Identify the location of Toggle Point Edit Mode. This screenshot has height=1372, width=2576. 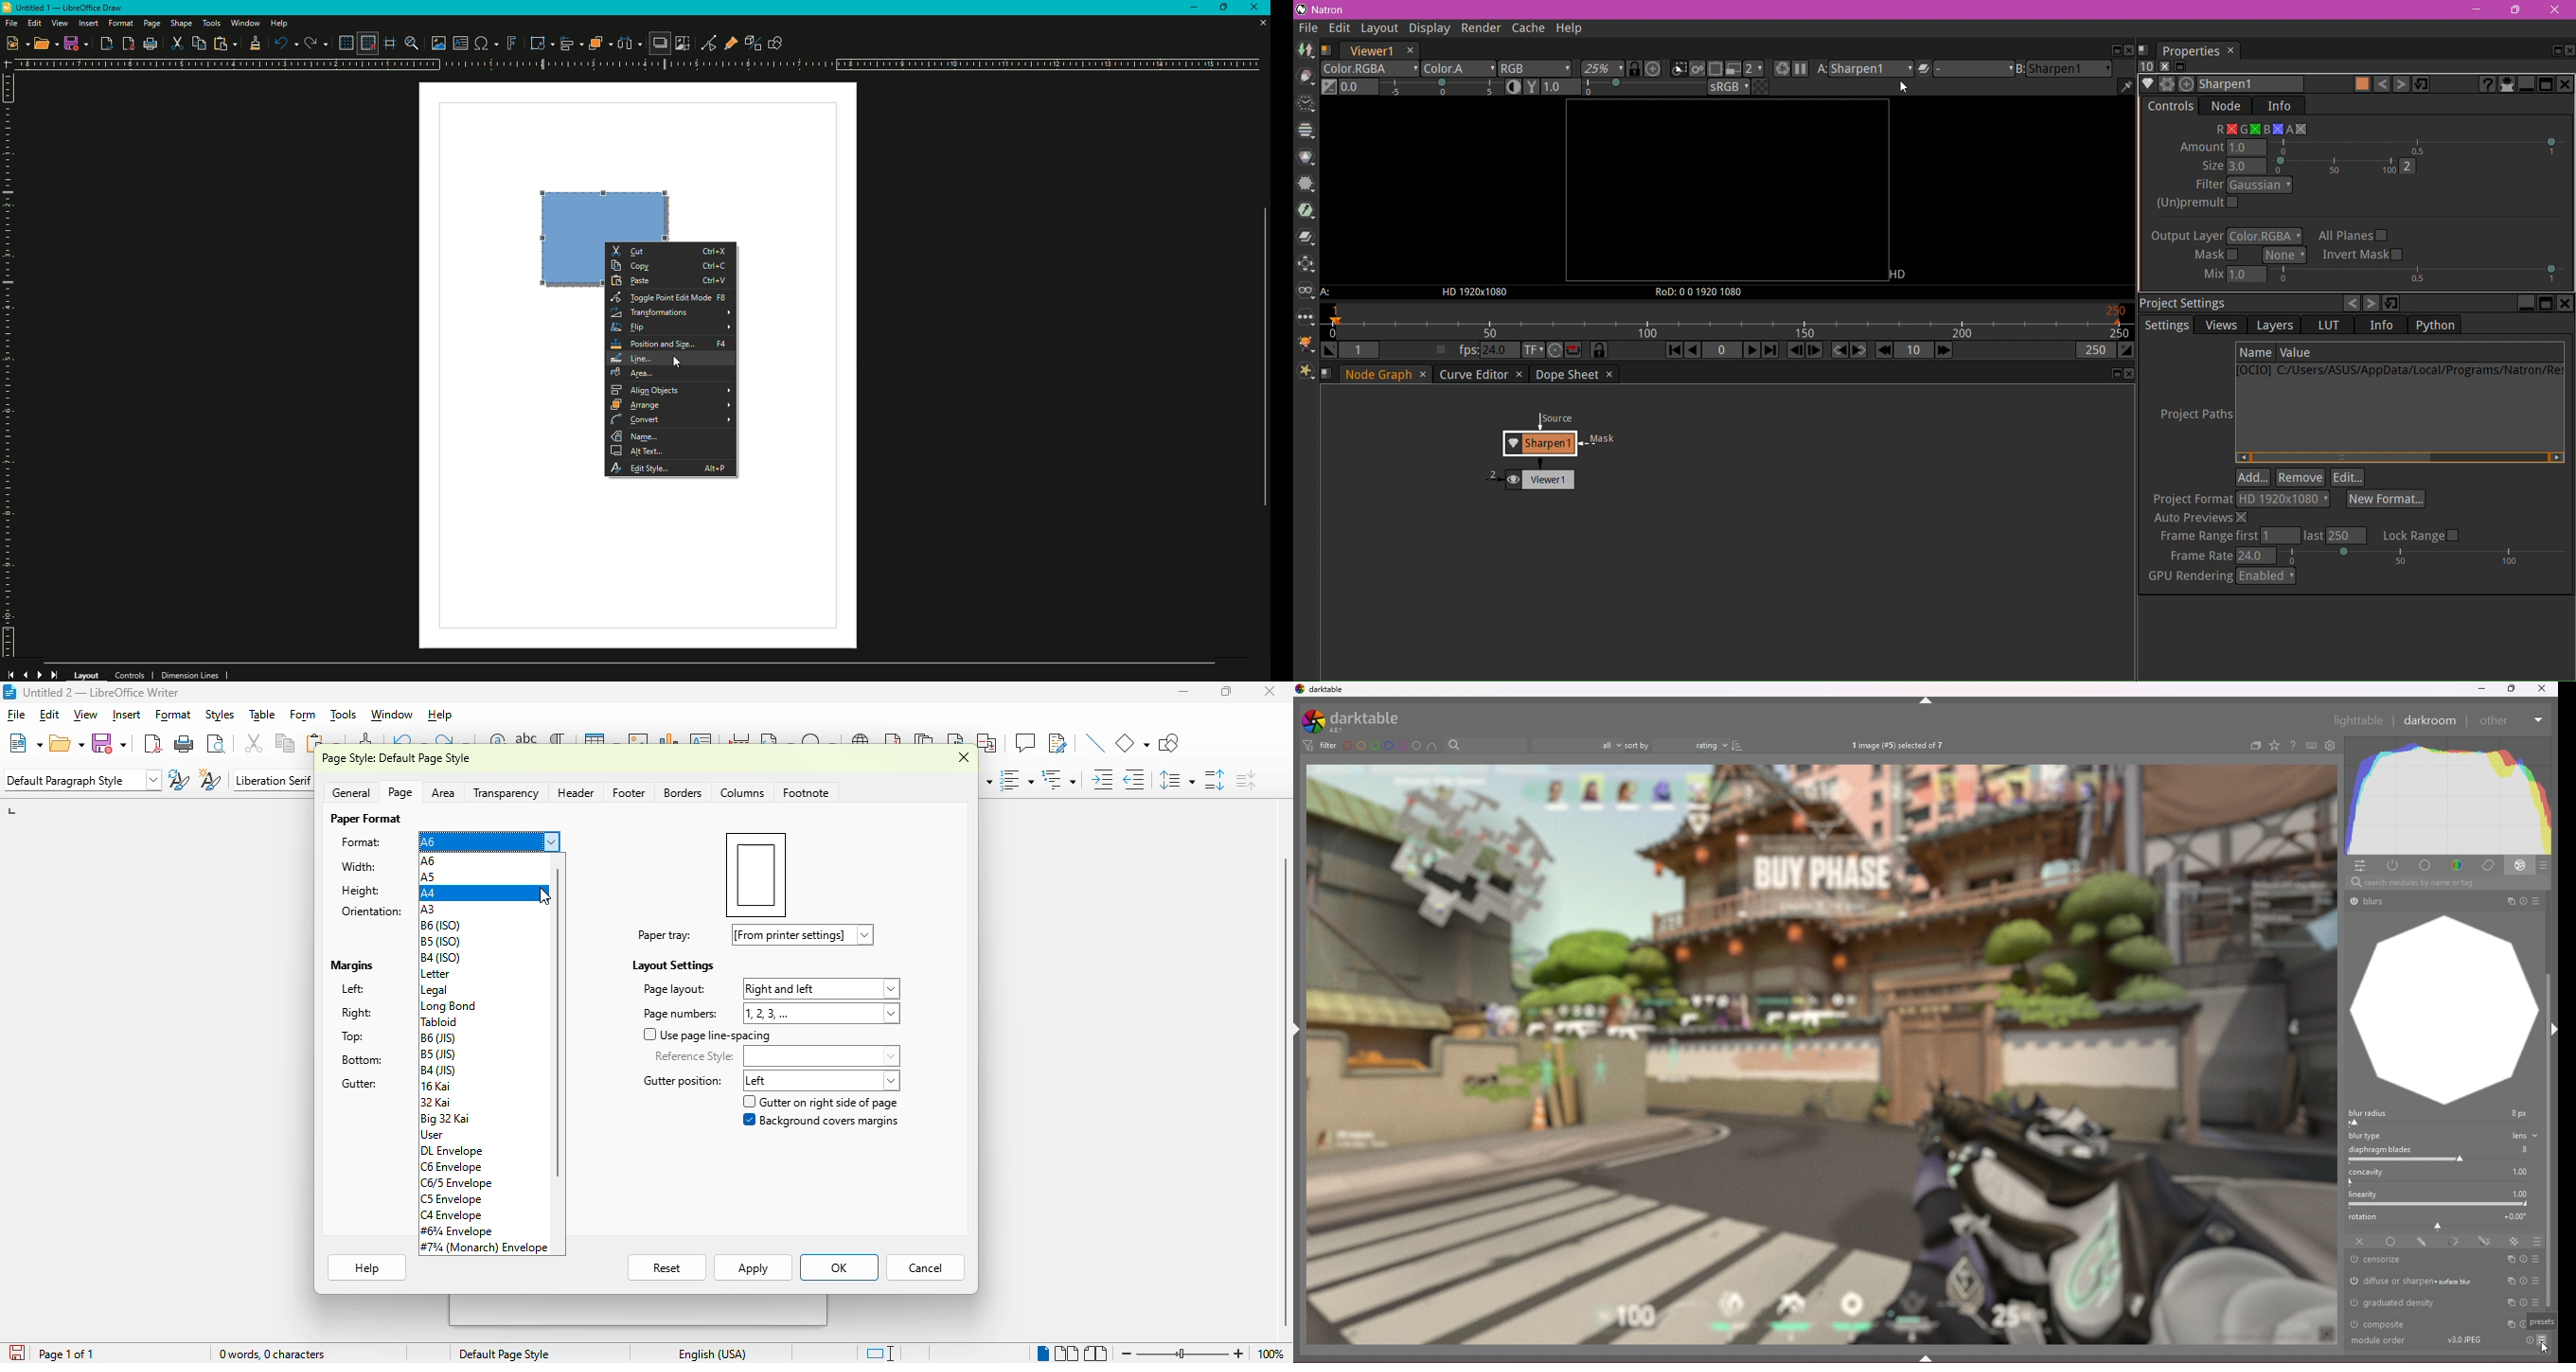
(704, 42).